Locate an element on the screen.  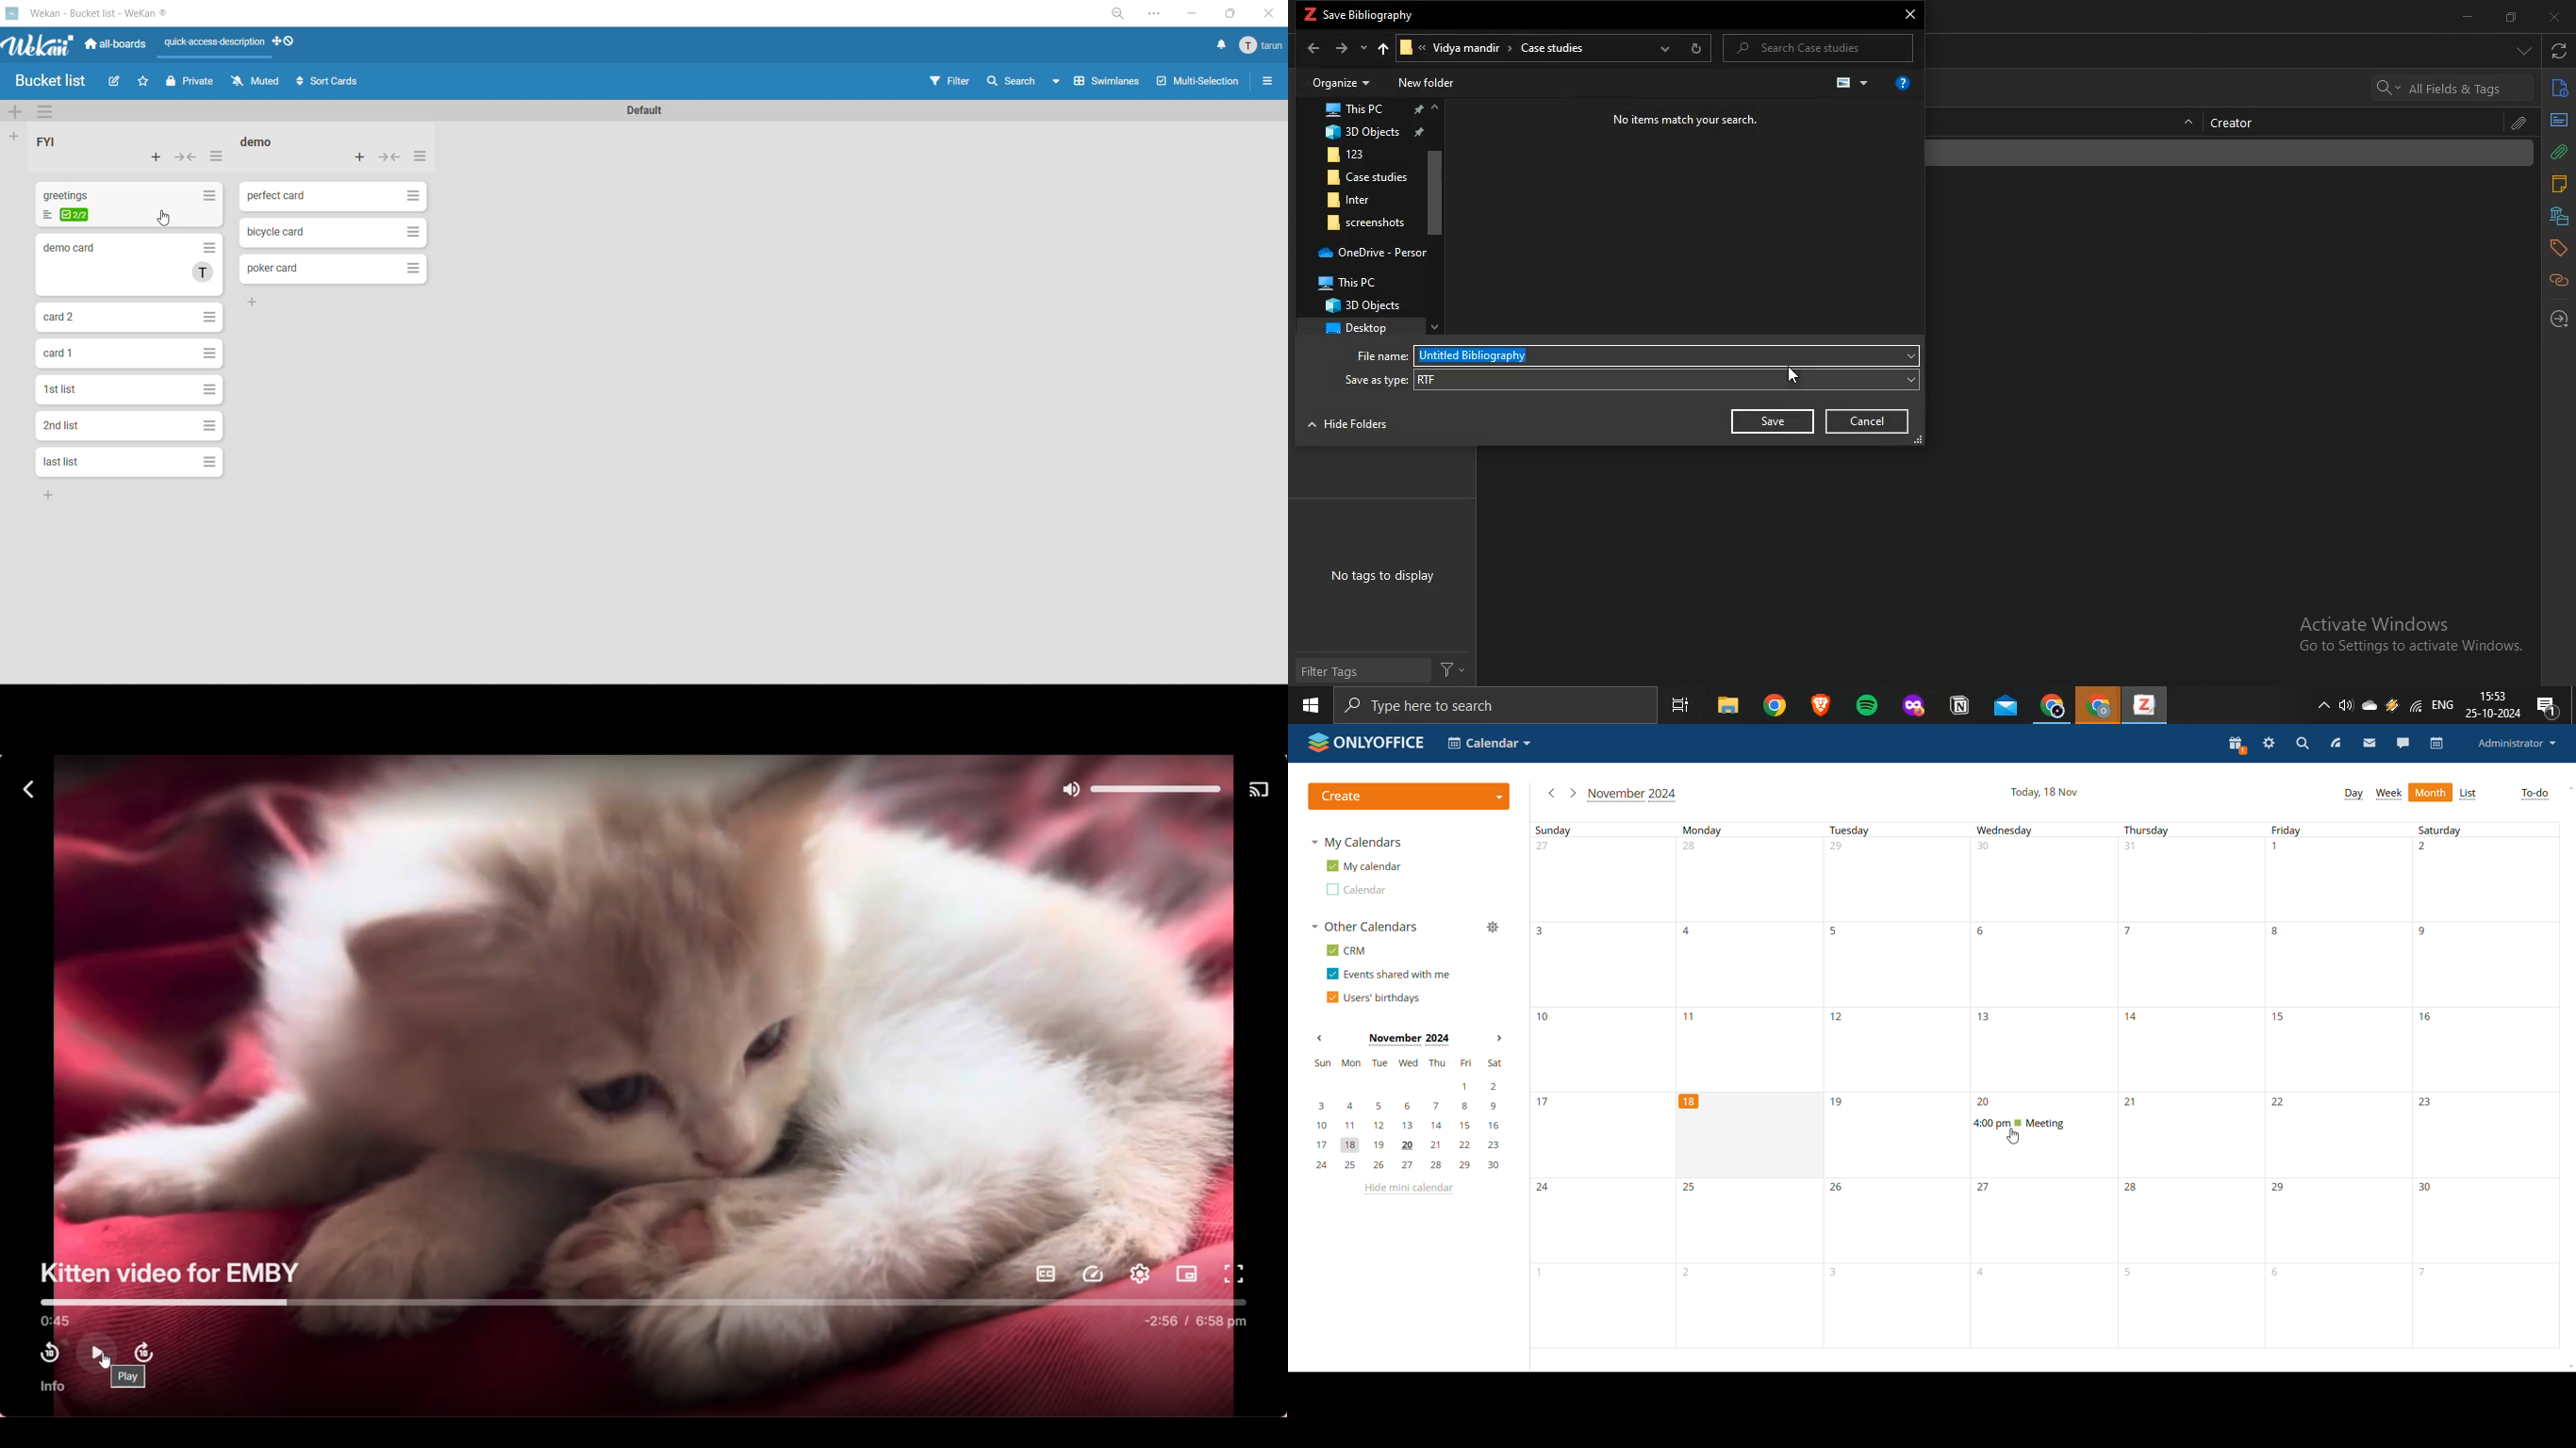
edit is located at coordinates (115, 84).